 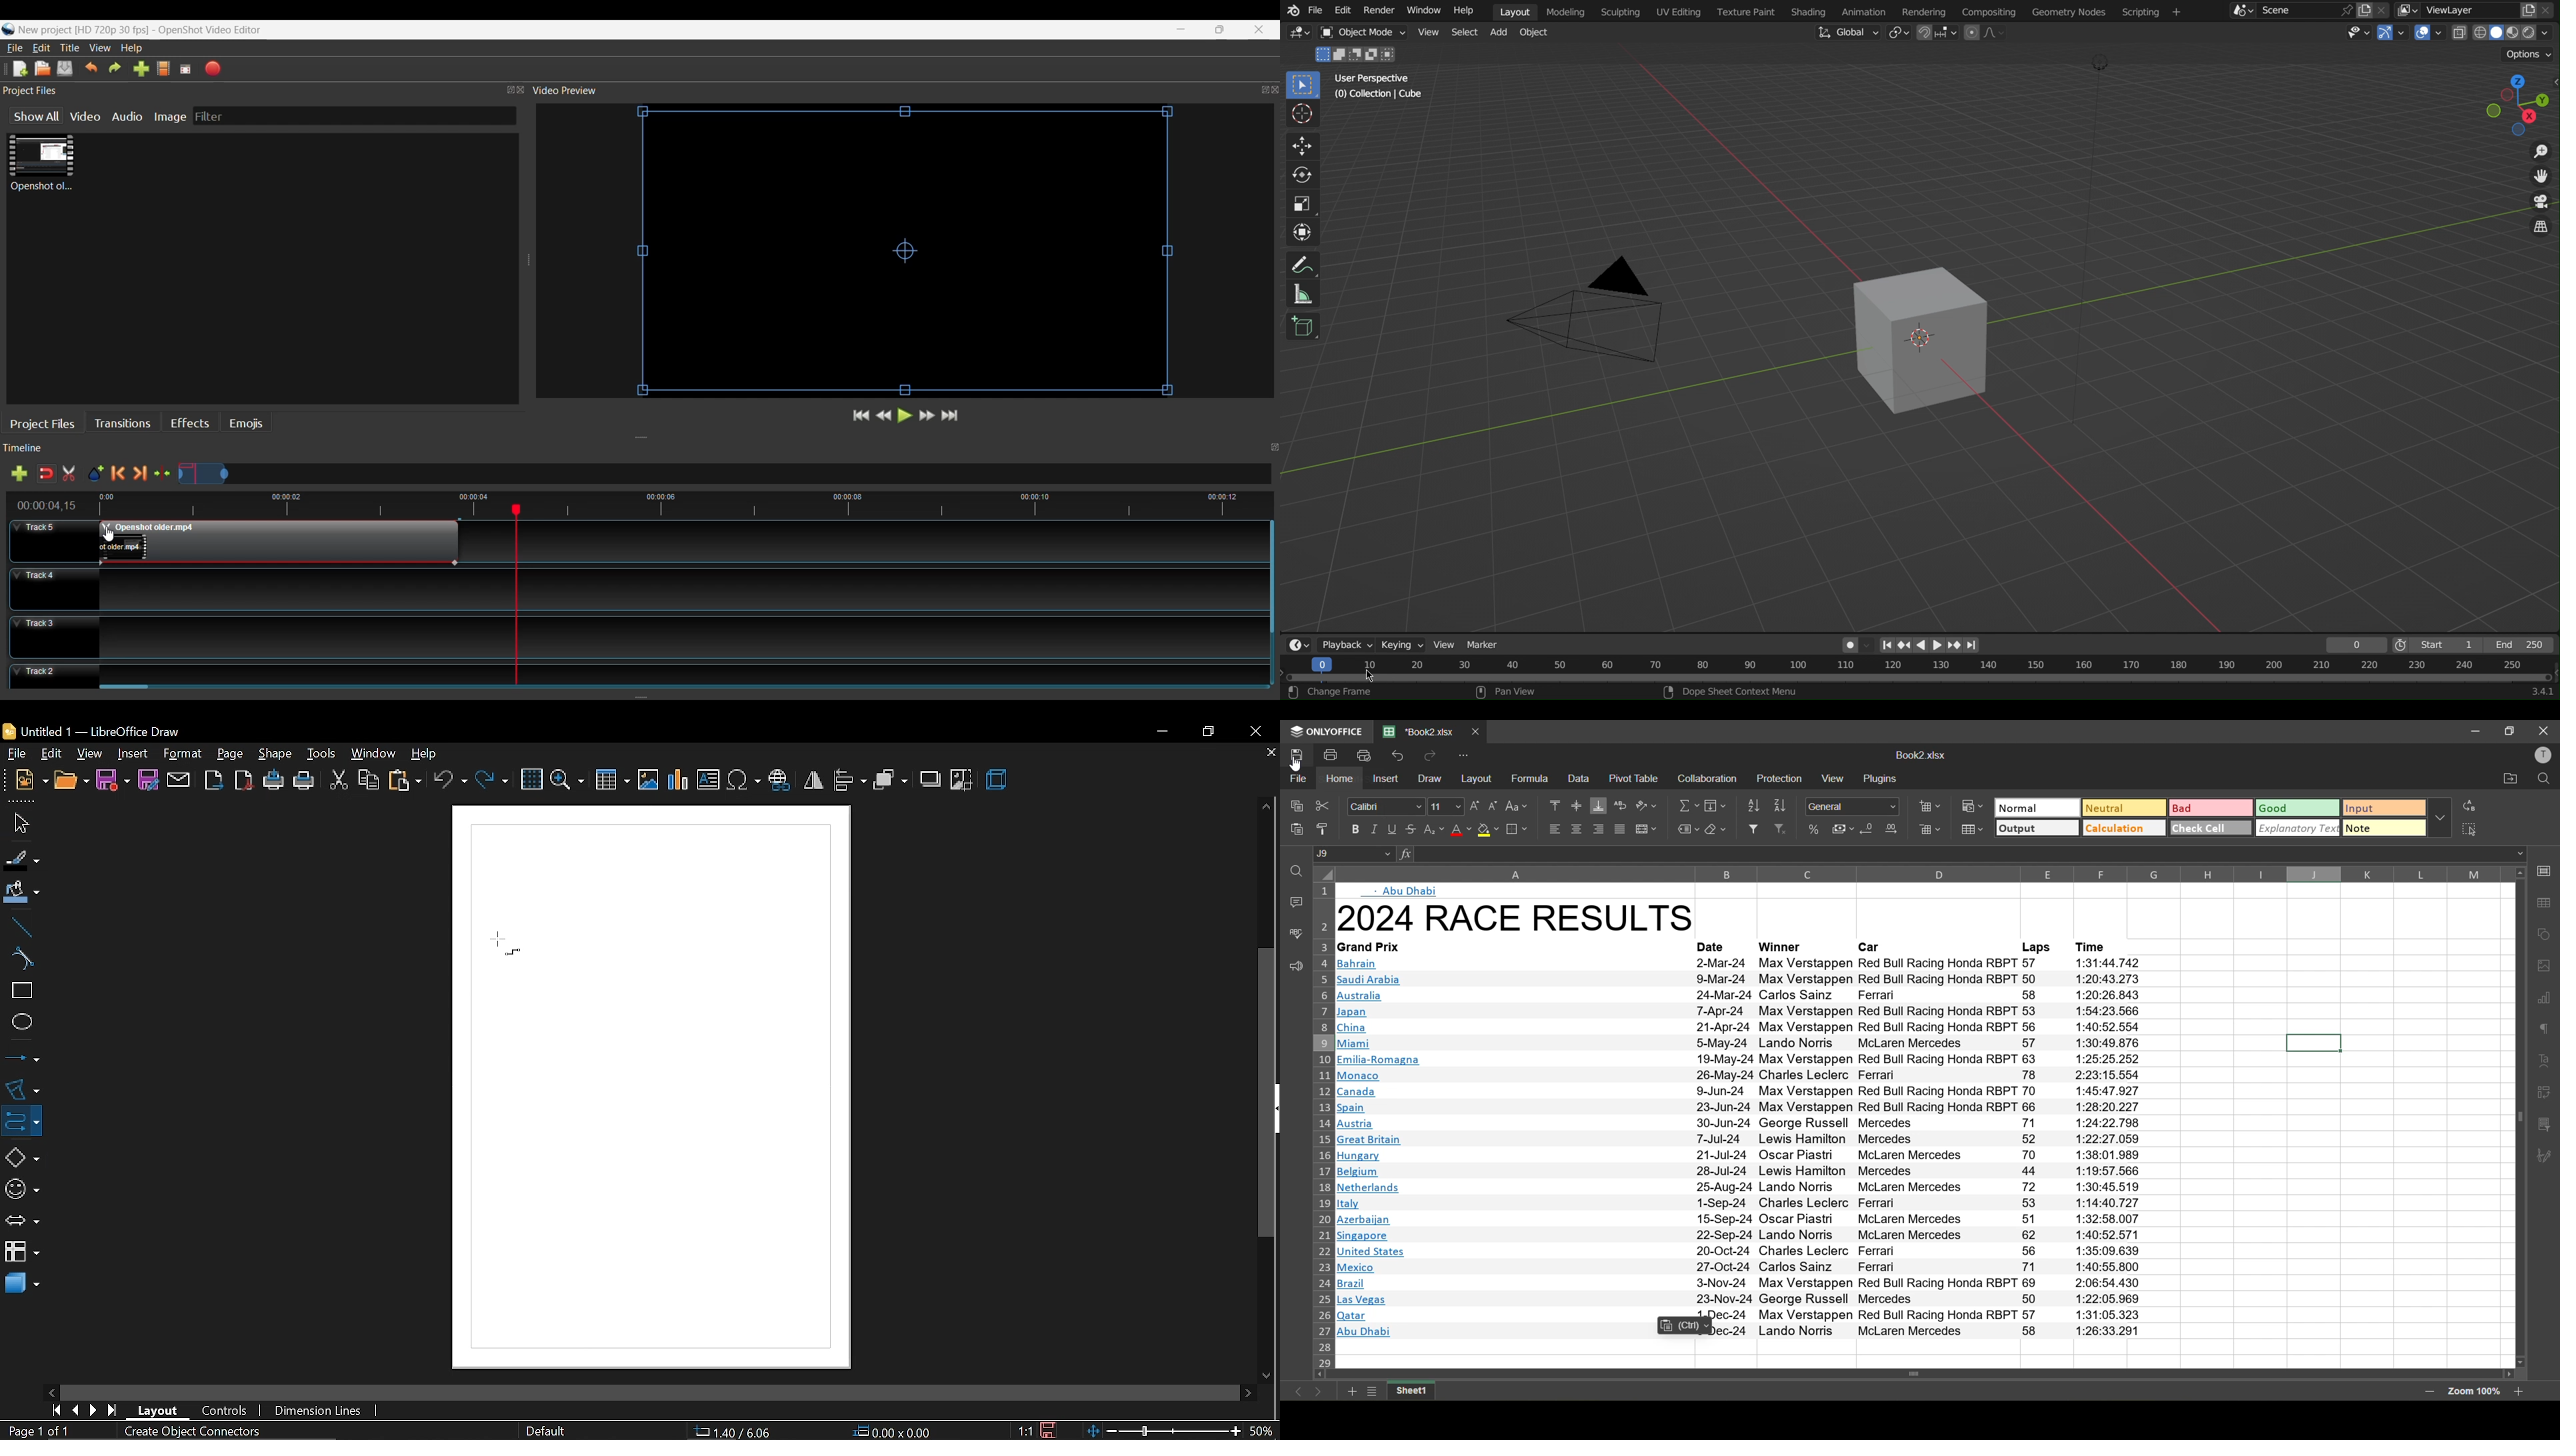 I want to click on Insert image, so click(x=649, y=781).